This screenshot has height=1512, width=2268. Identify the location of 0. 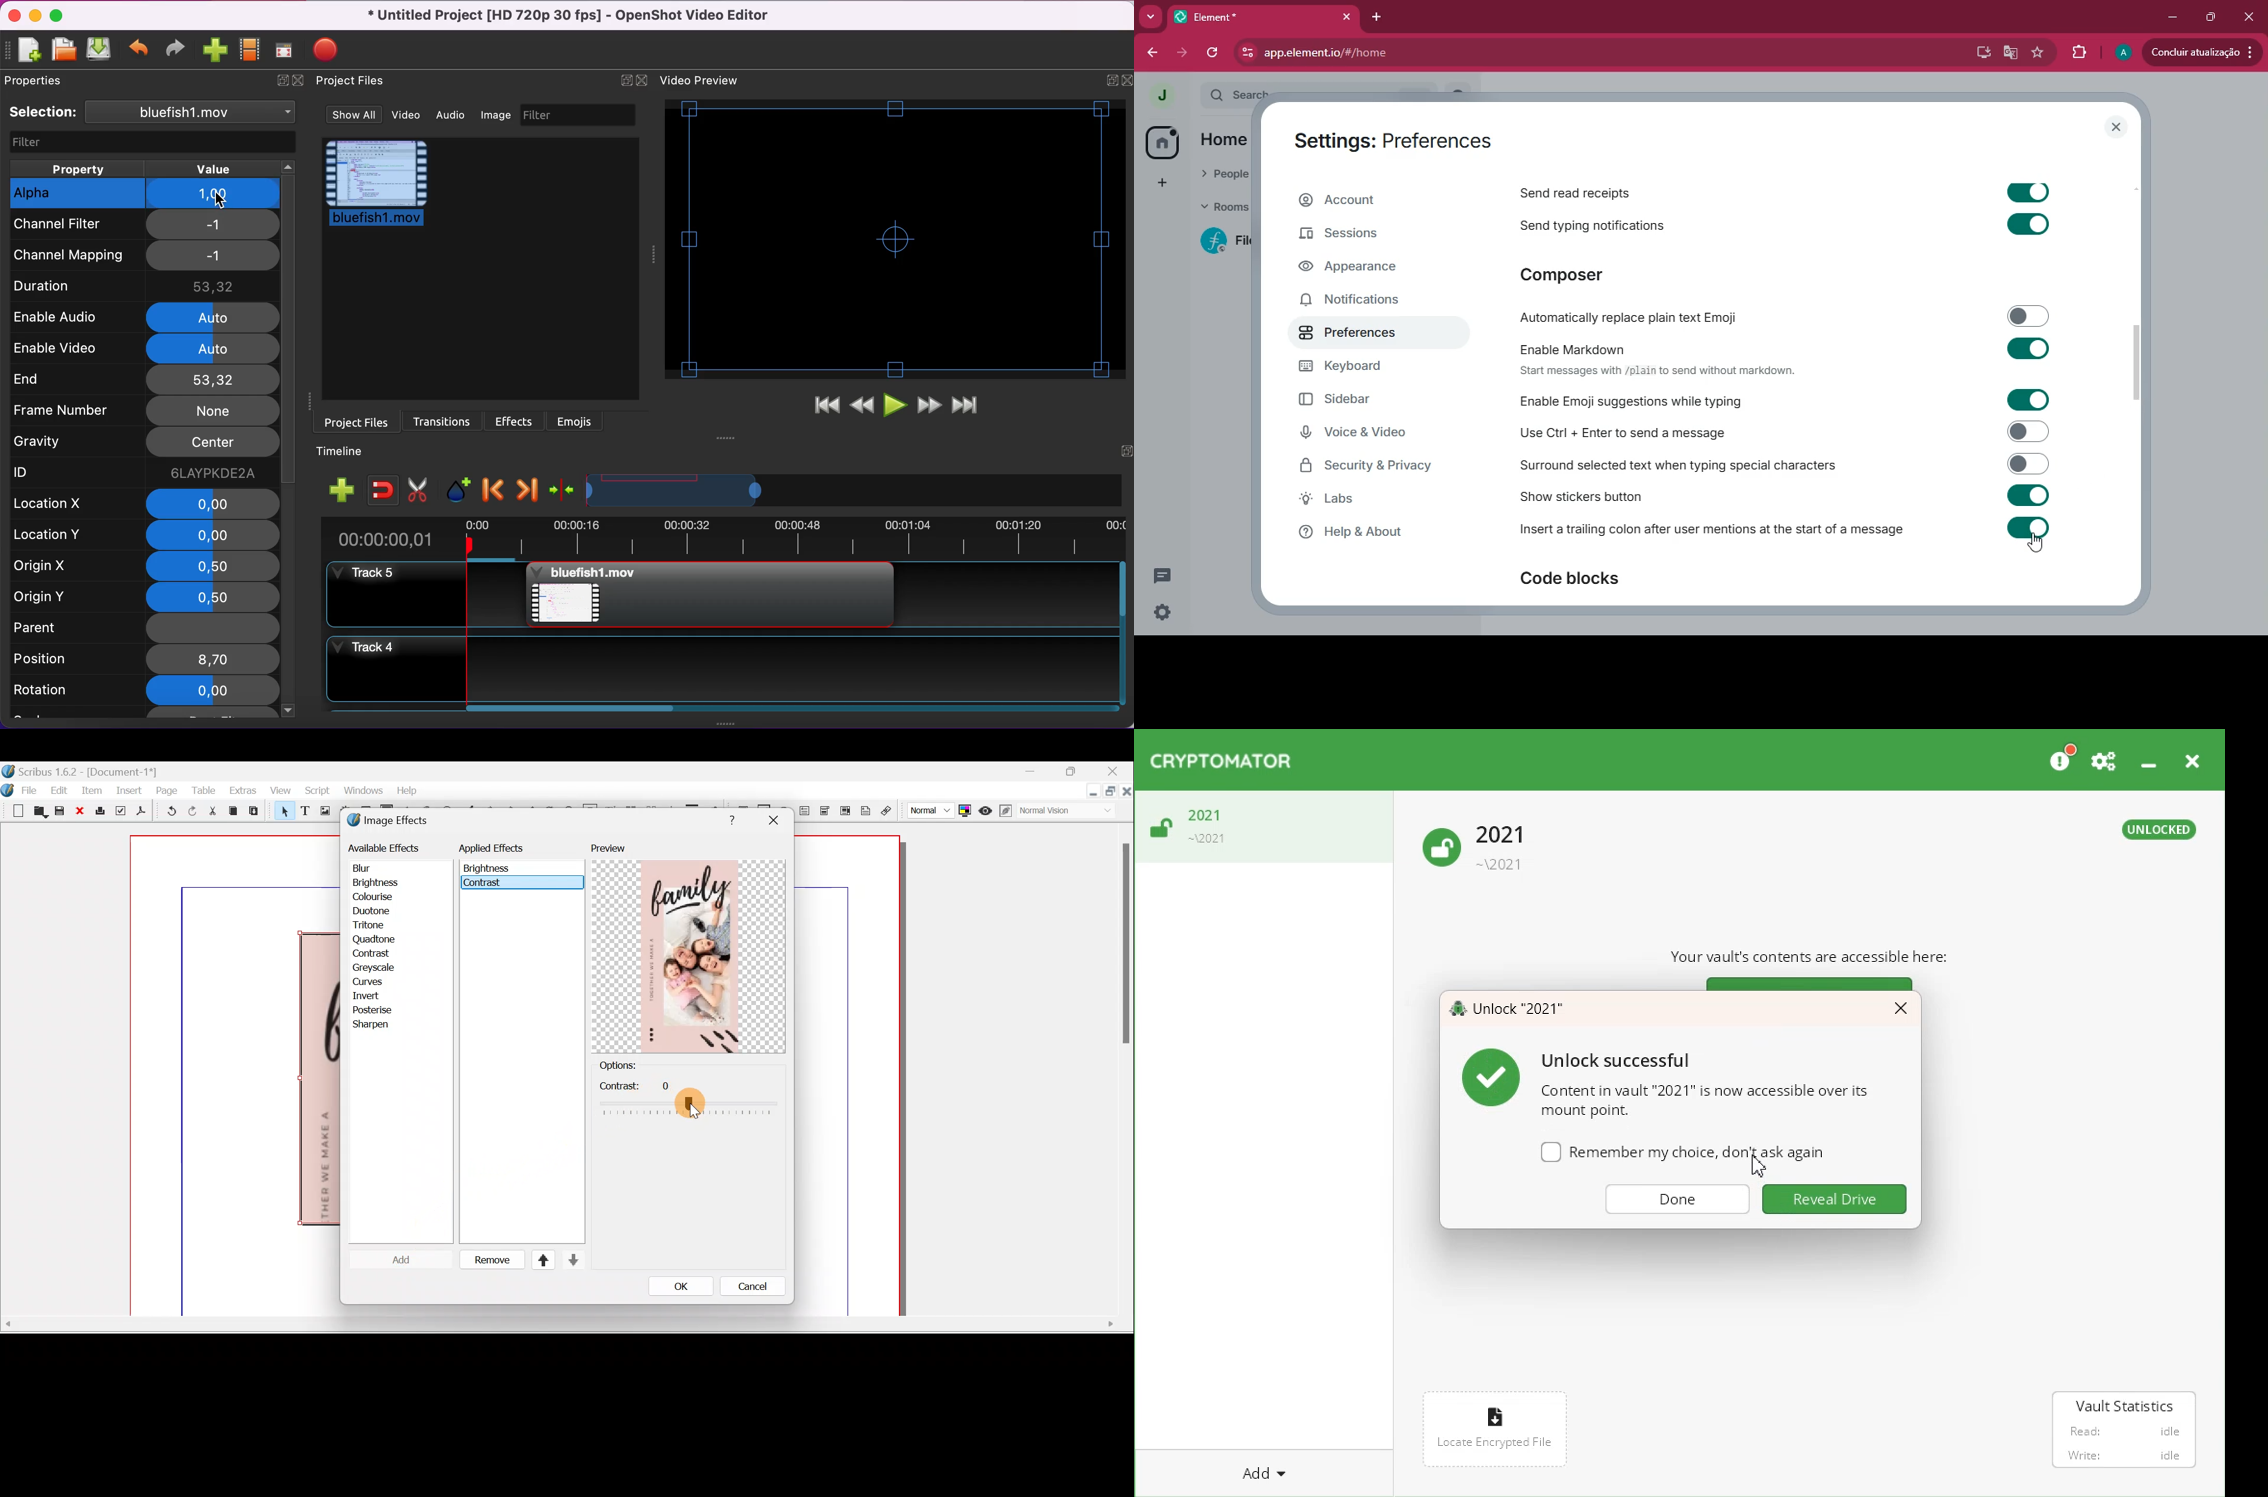
(214, 535).